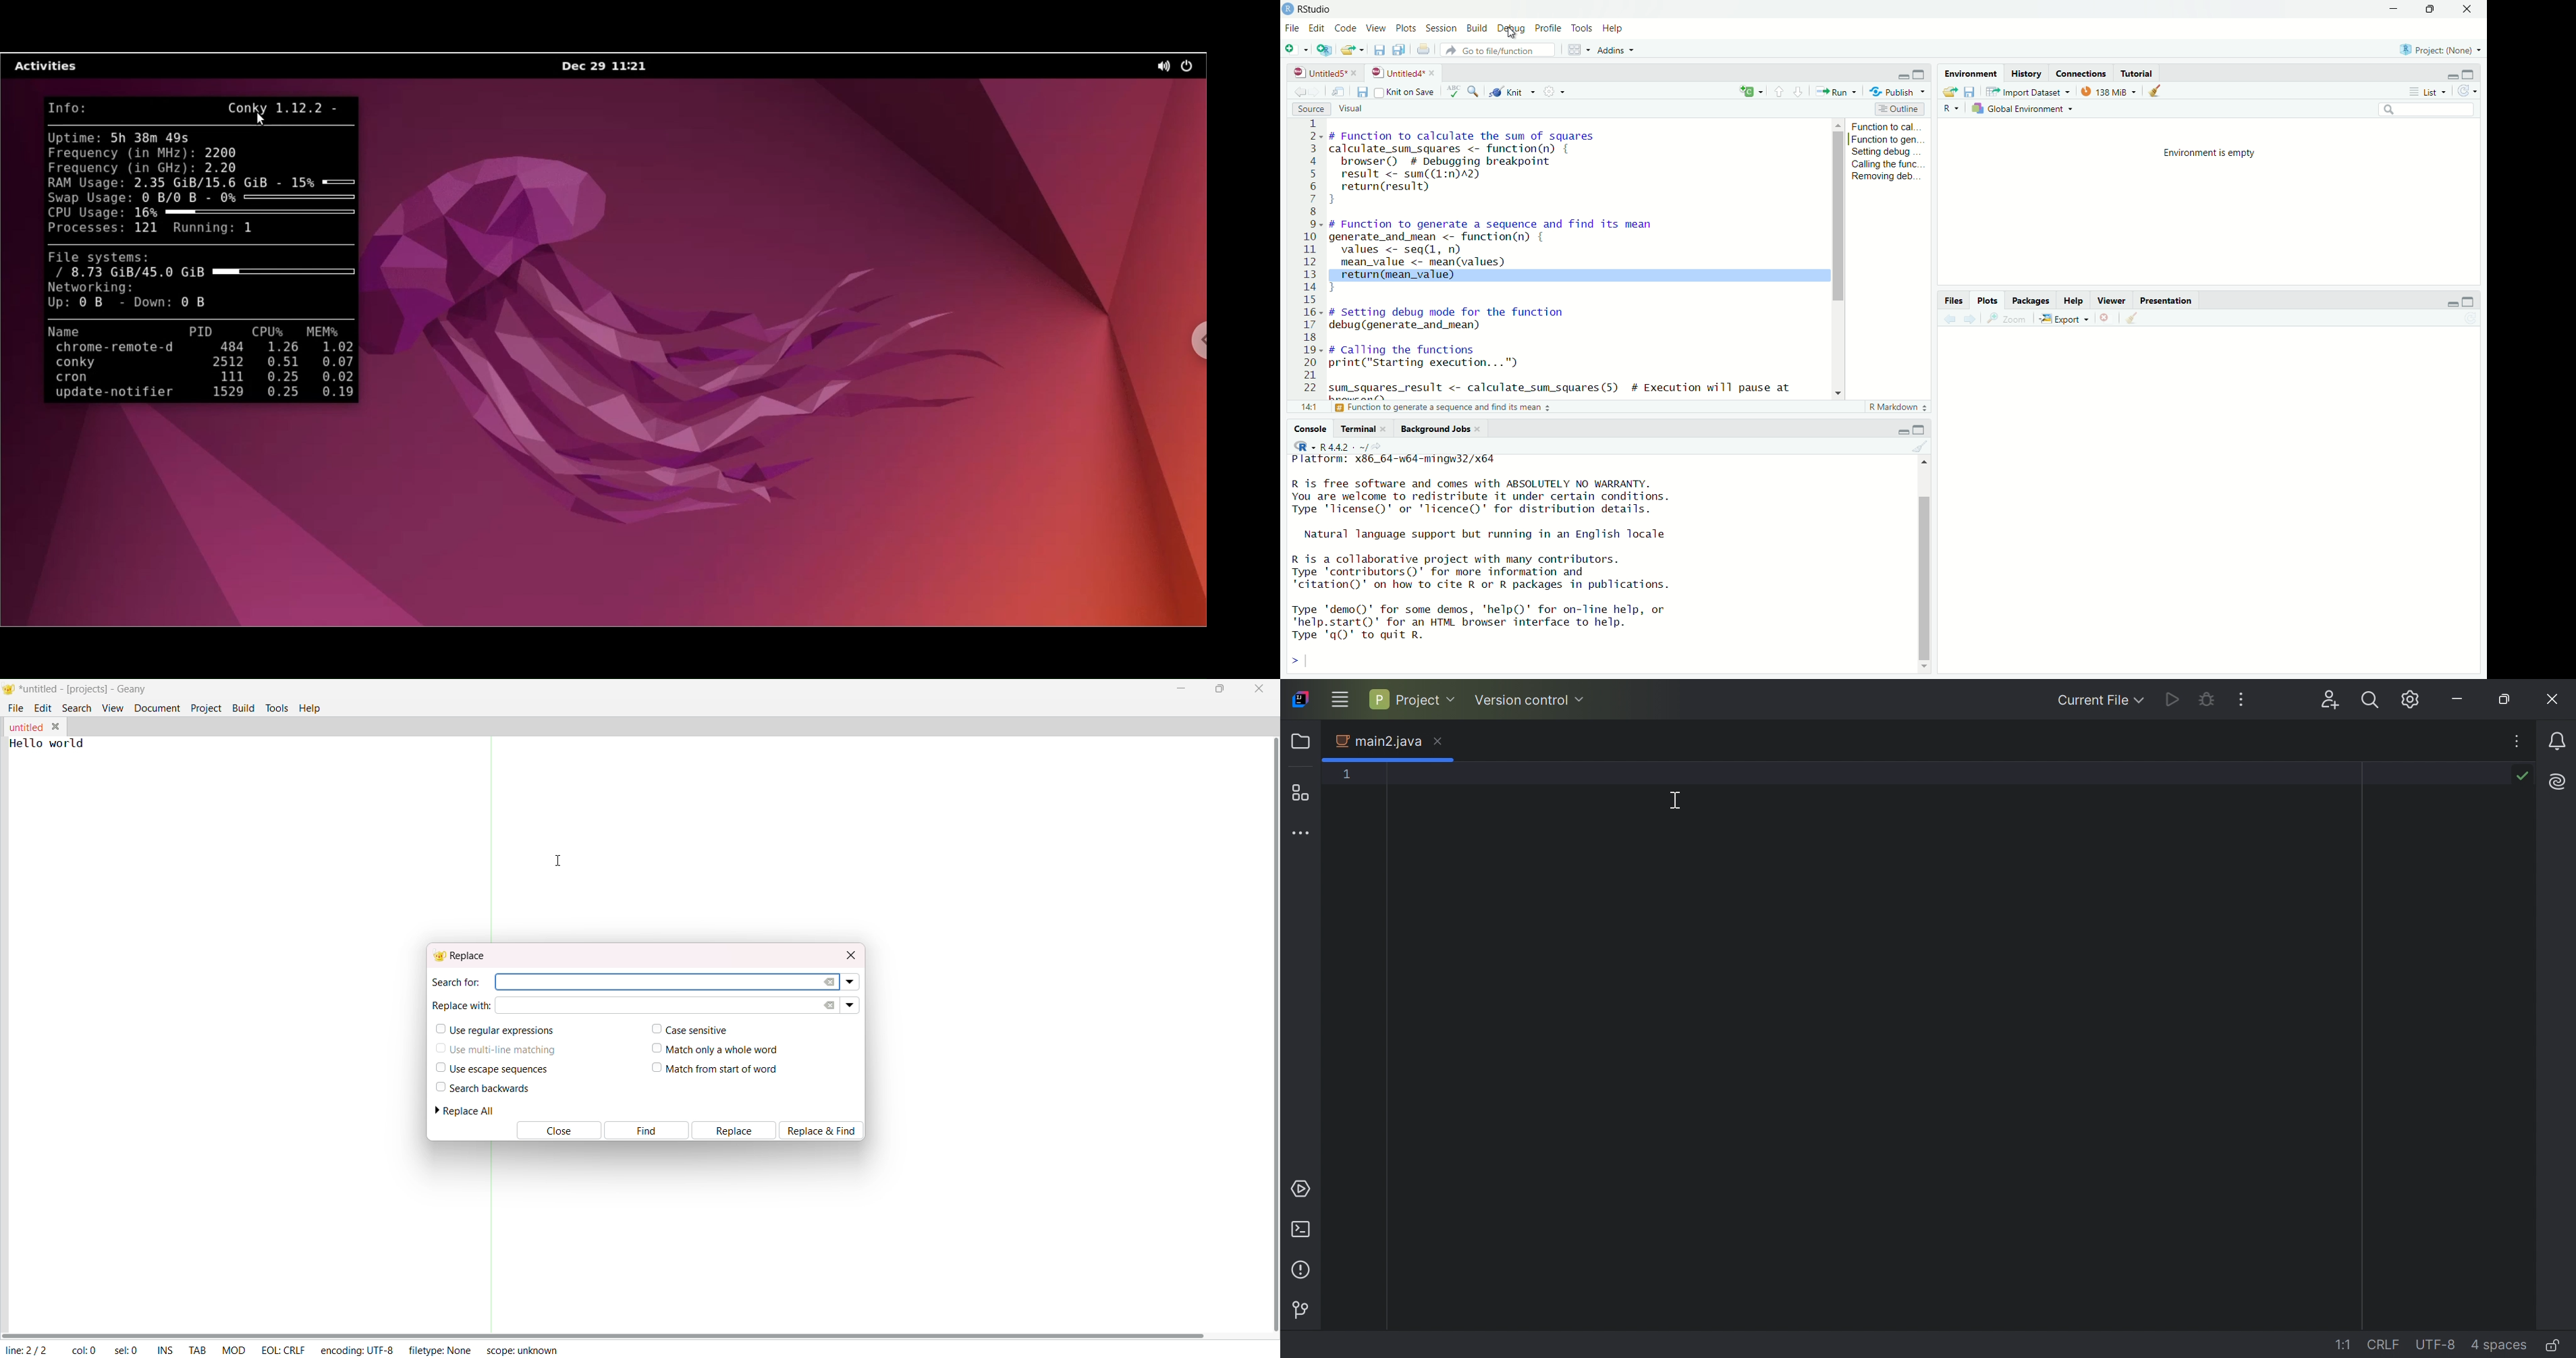  Describe the element at coordinates (2213, 504) in the screenshot. I see `empty plot area` at that location.